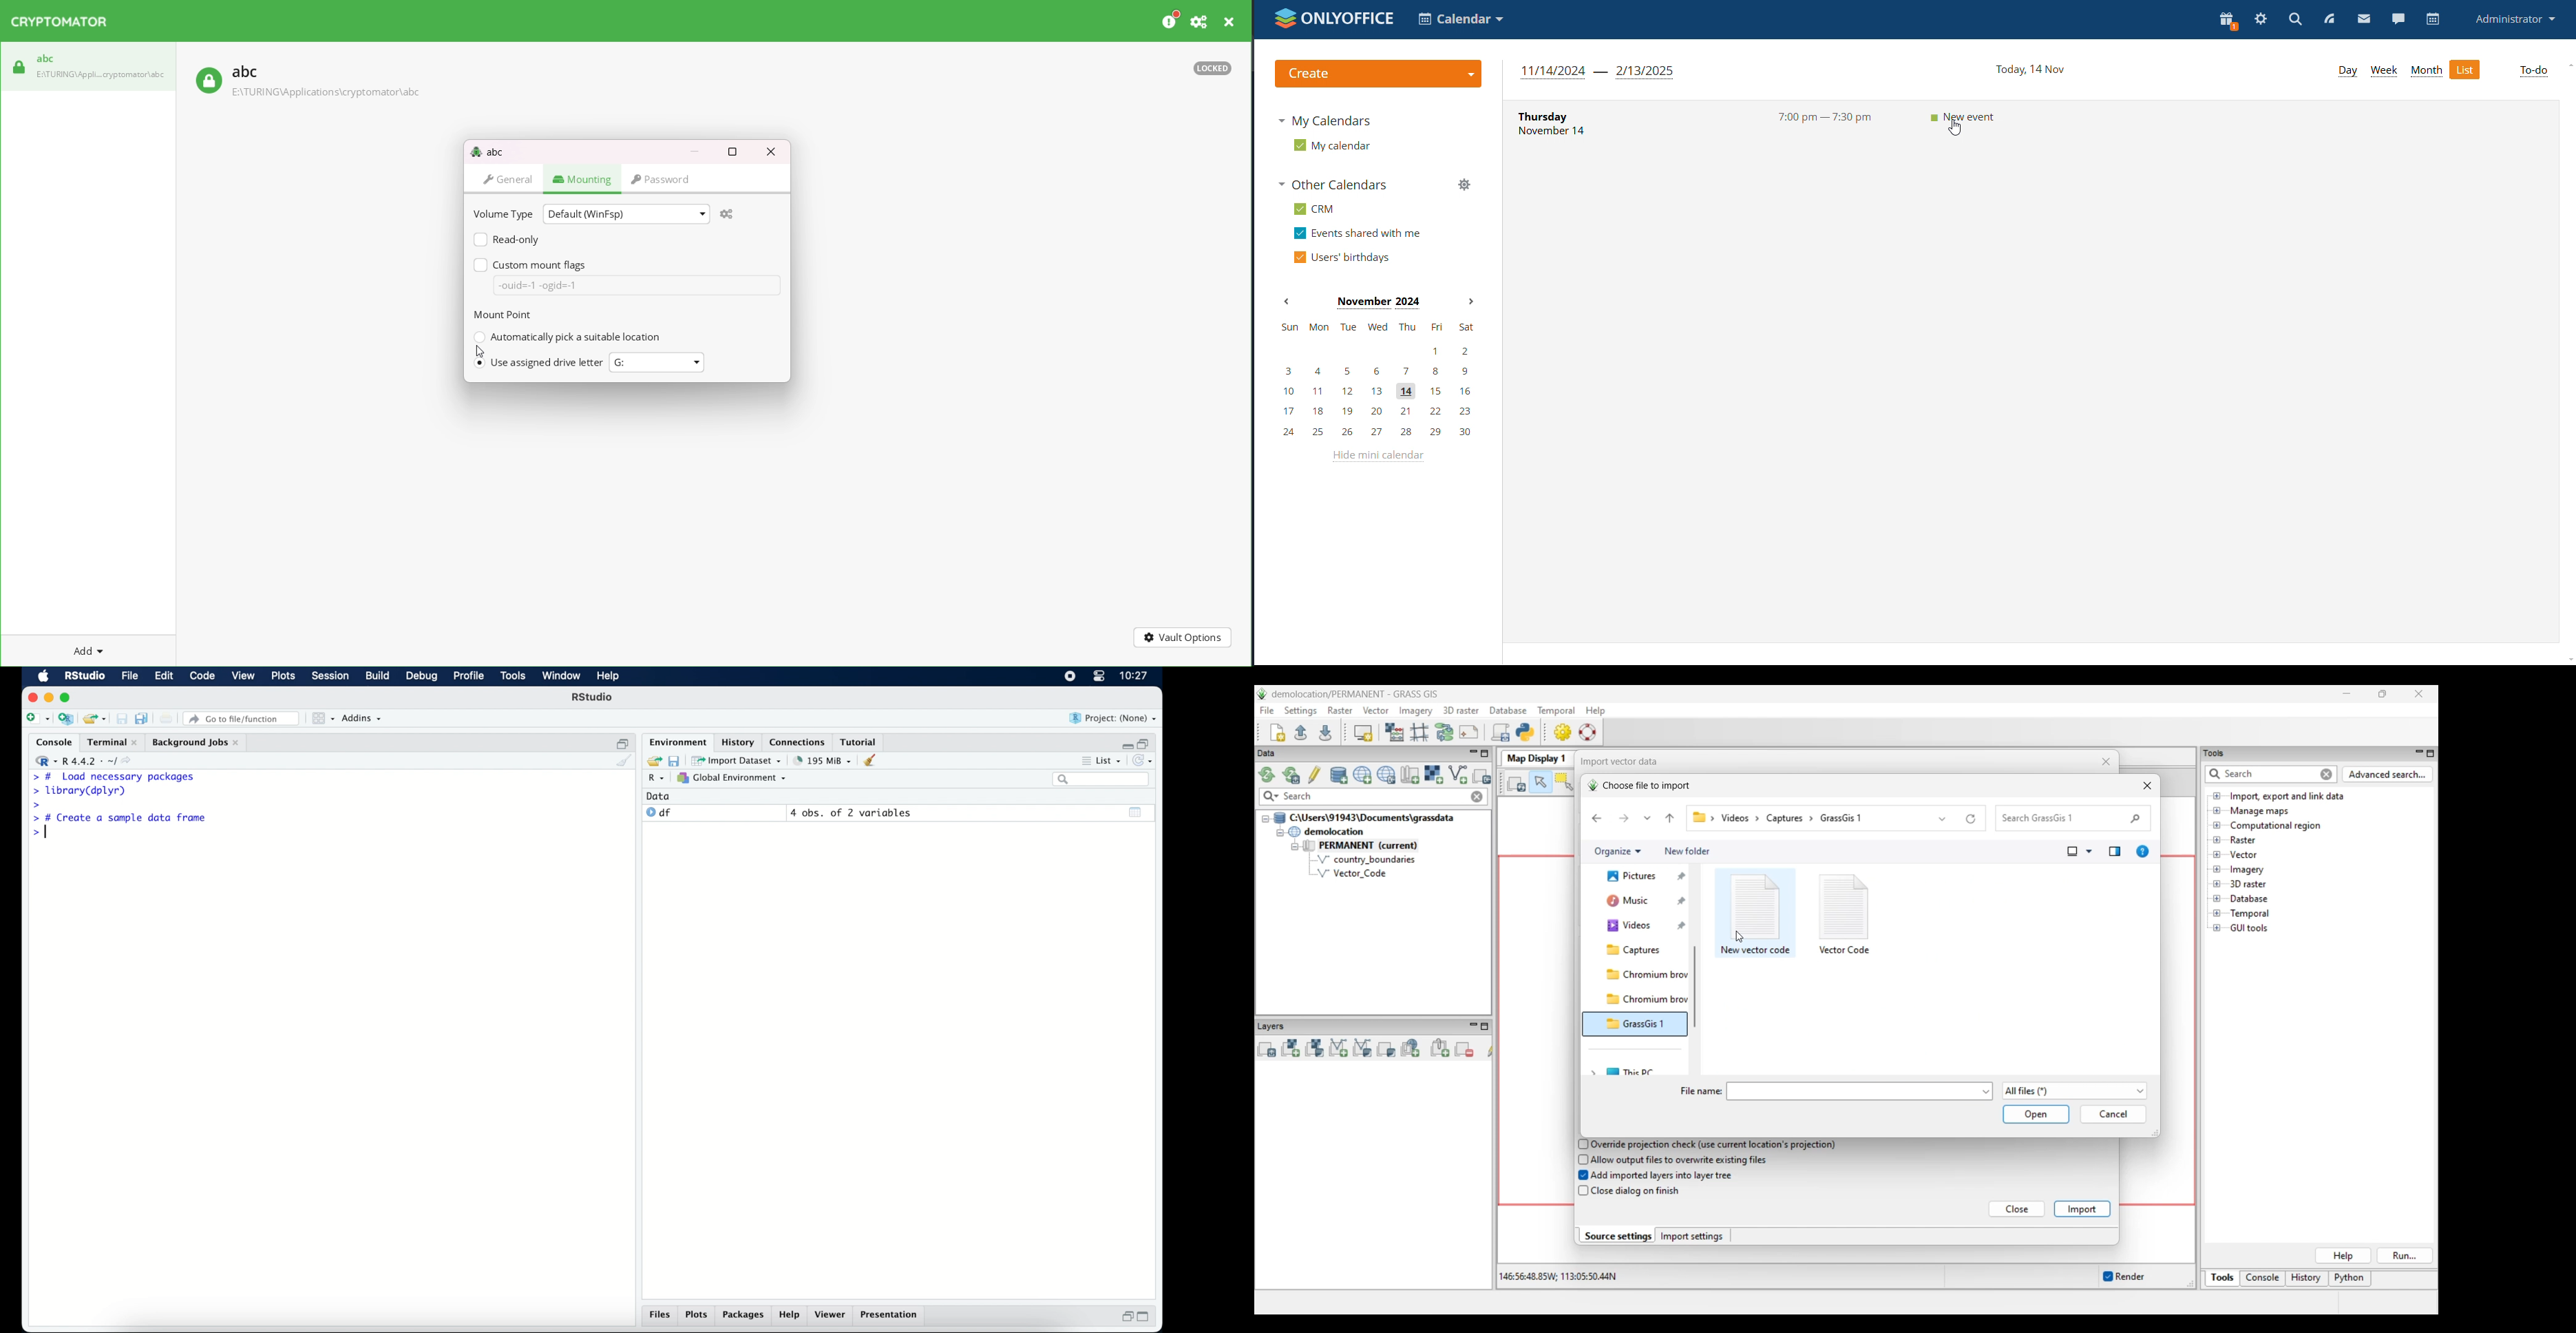  I want to click on connections, so click(799, 741).